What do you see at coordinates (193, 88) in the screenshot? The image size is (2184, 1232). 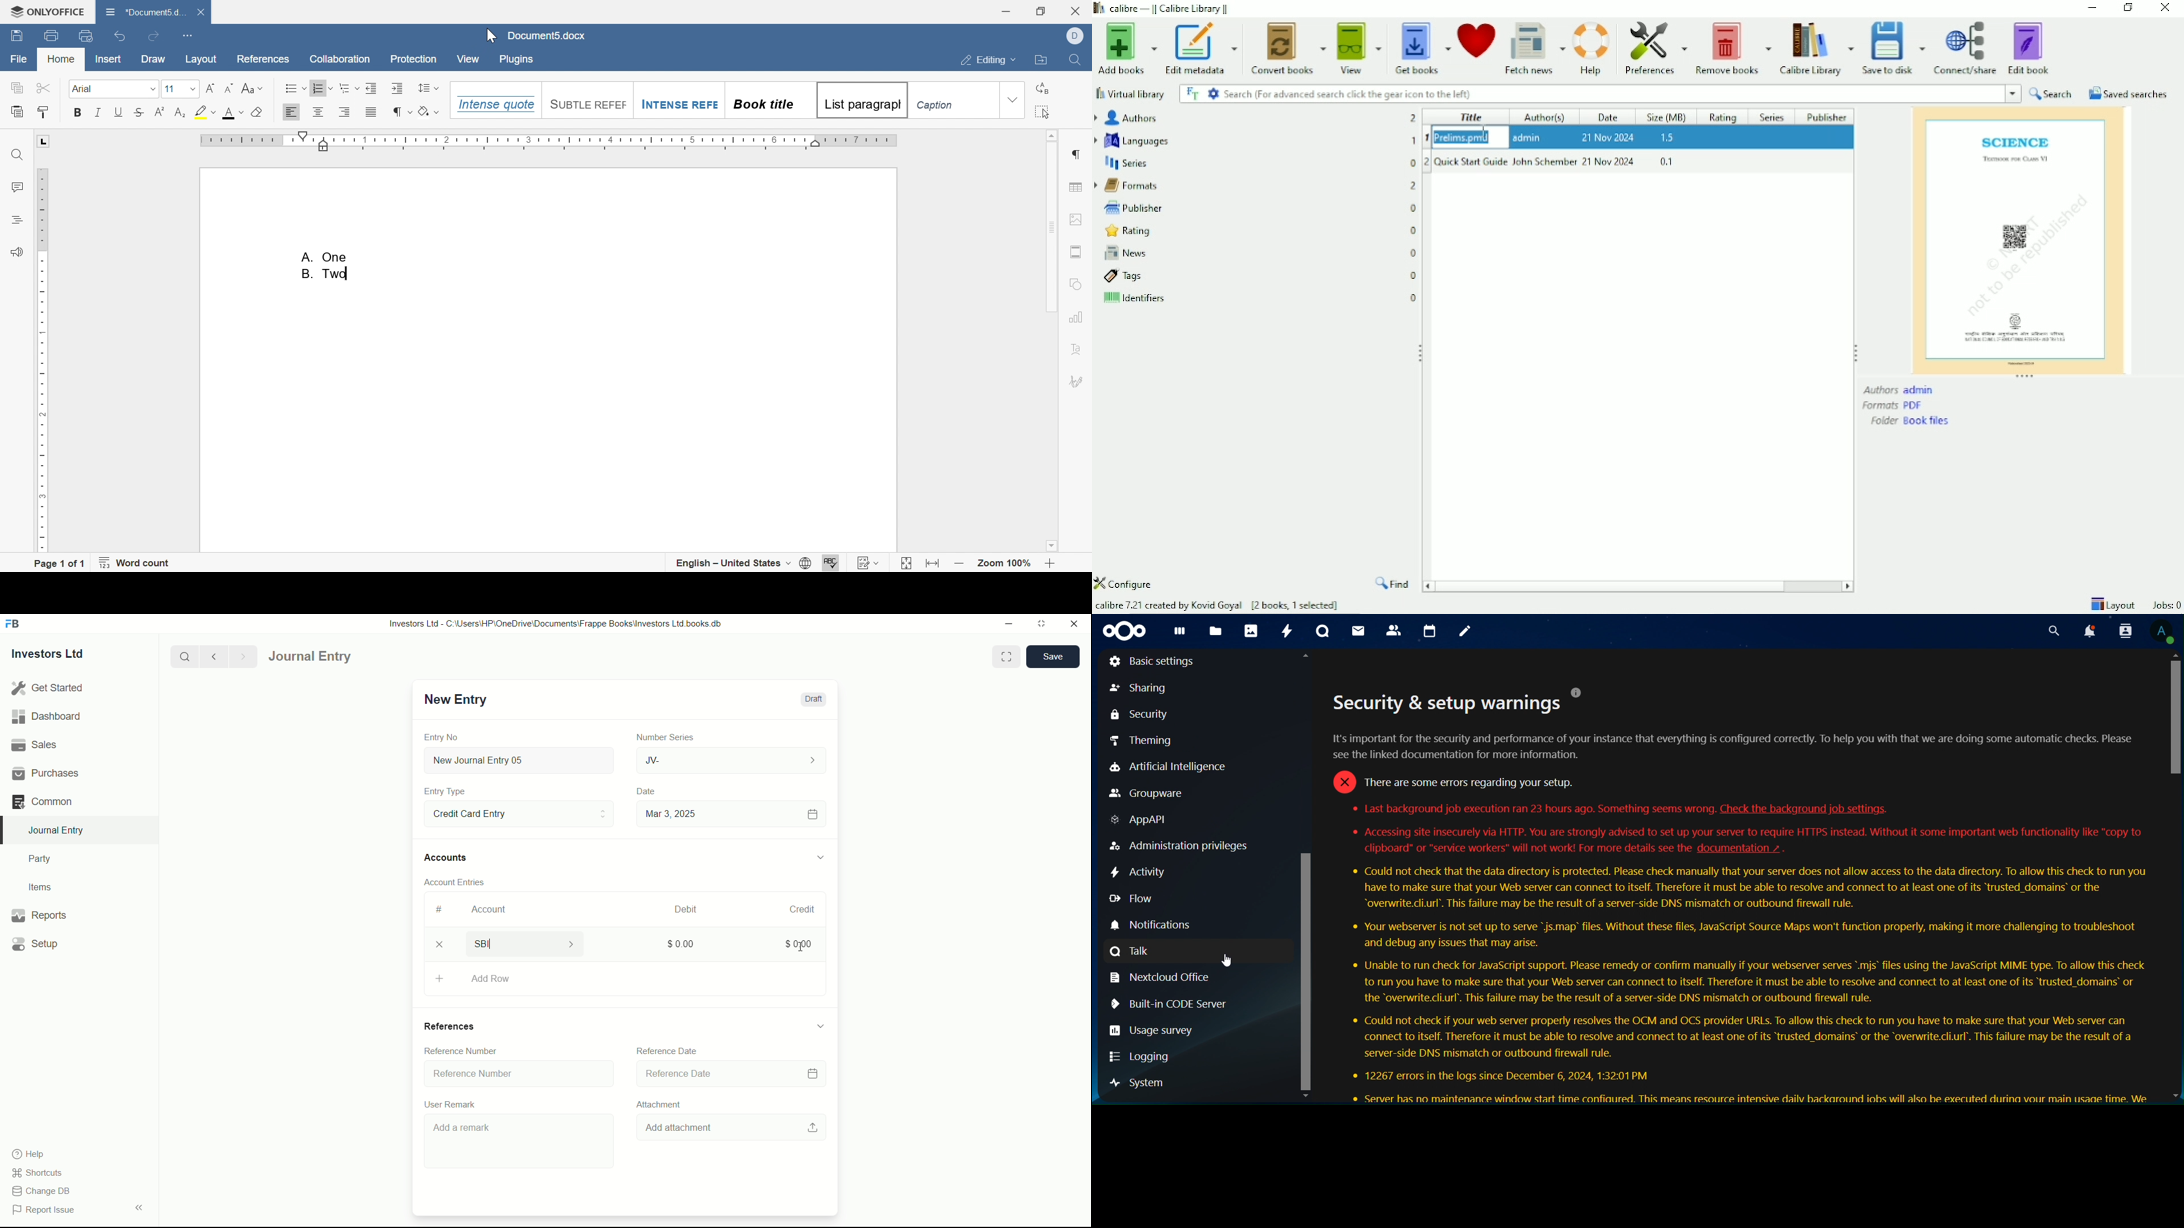 I see `drop down` at bounding box center [193, 88].